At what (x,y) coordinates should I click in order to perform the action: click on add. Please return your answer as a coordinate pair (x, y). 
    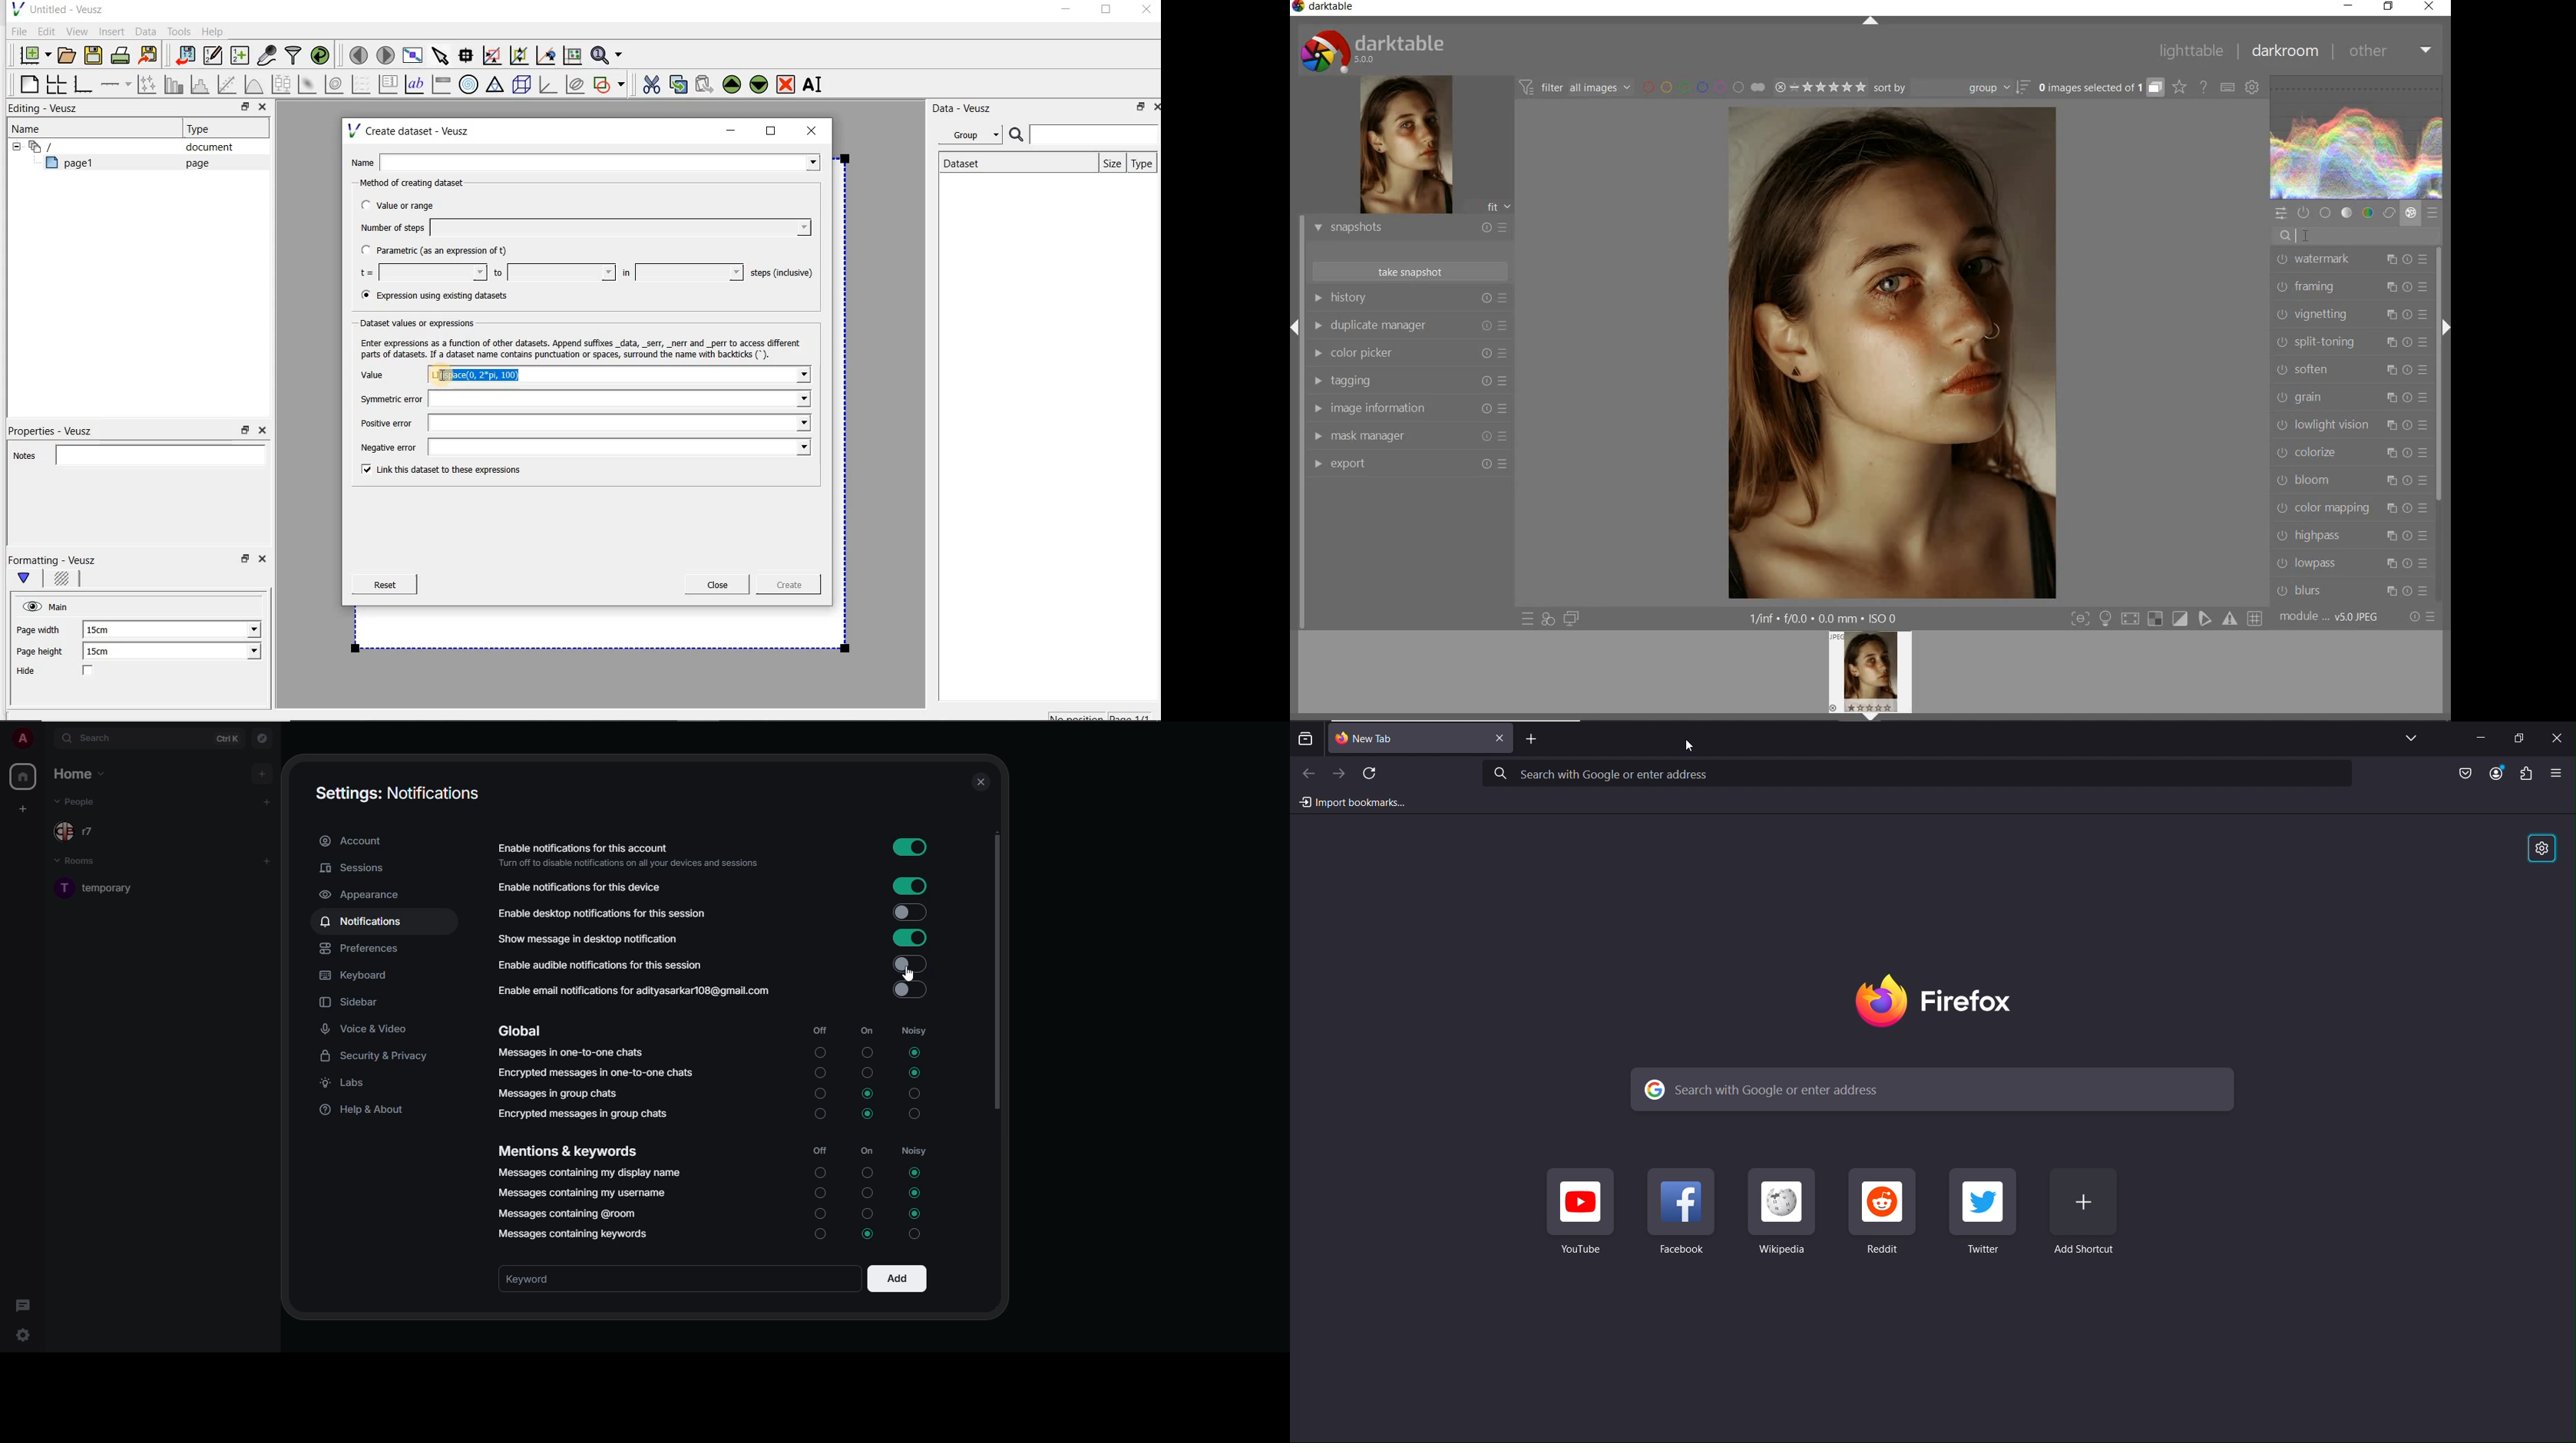
    Looking at the image, I should click on (261, 774).